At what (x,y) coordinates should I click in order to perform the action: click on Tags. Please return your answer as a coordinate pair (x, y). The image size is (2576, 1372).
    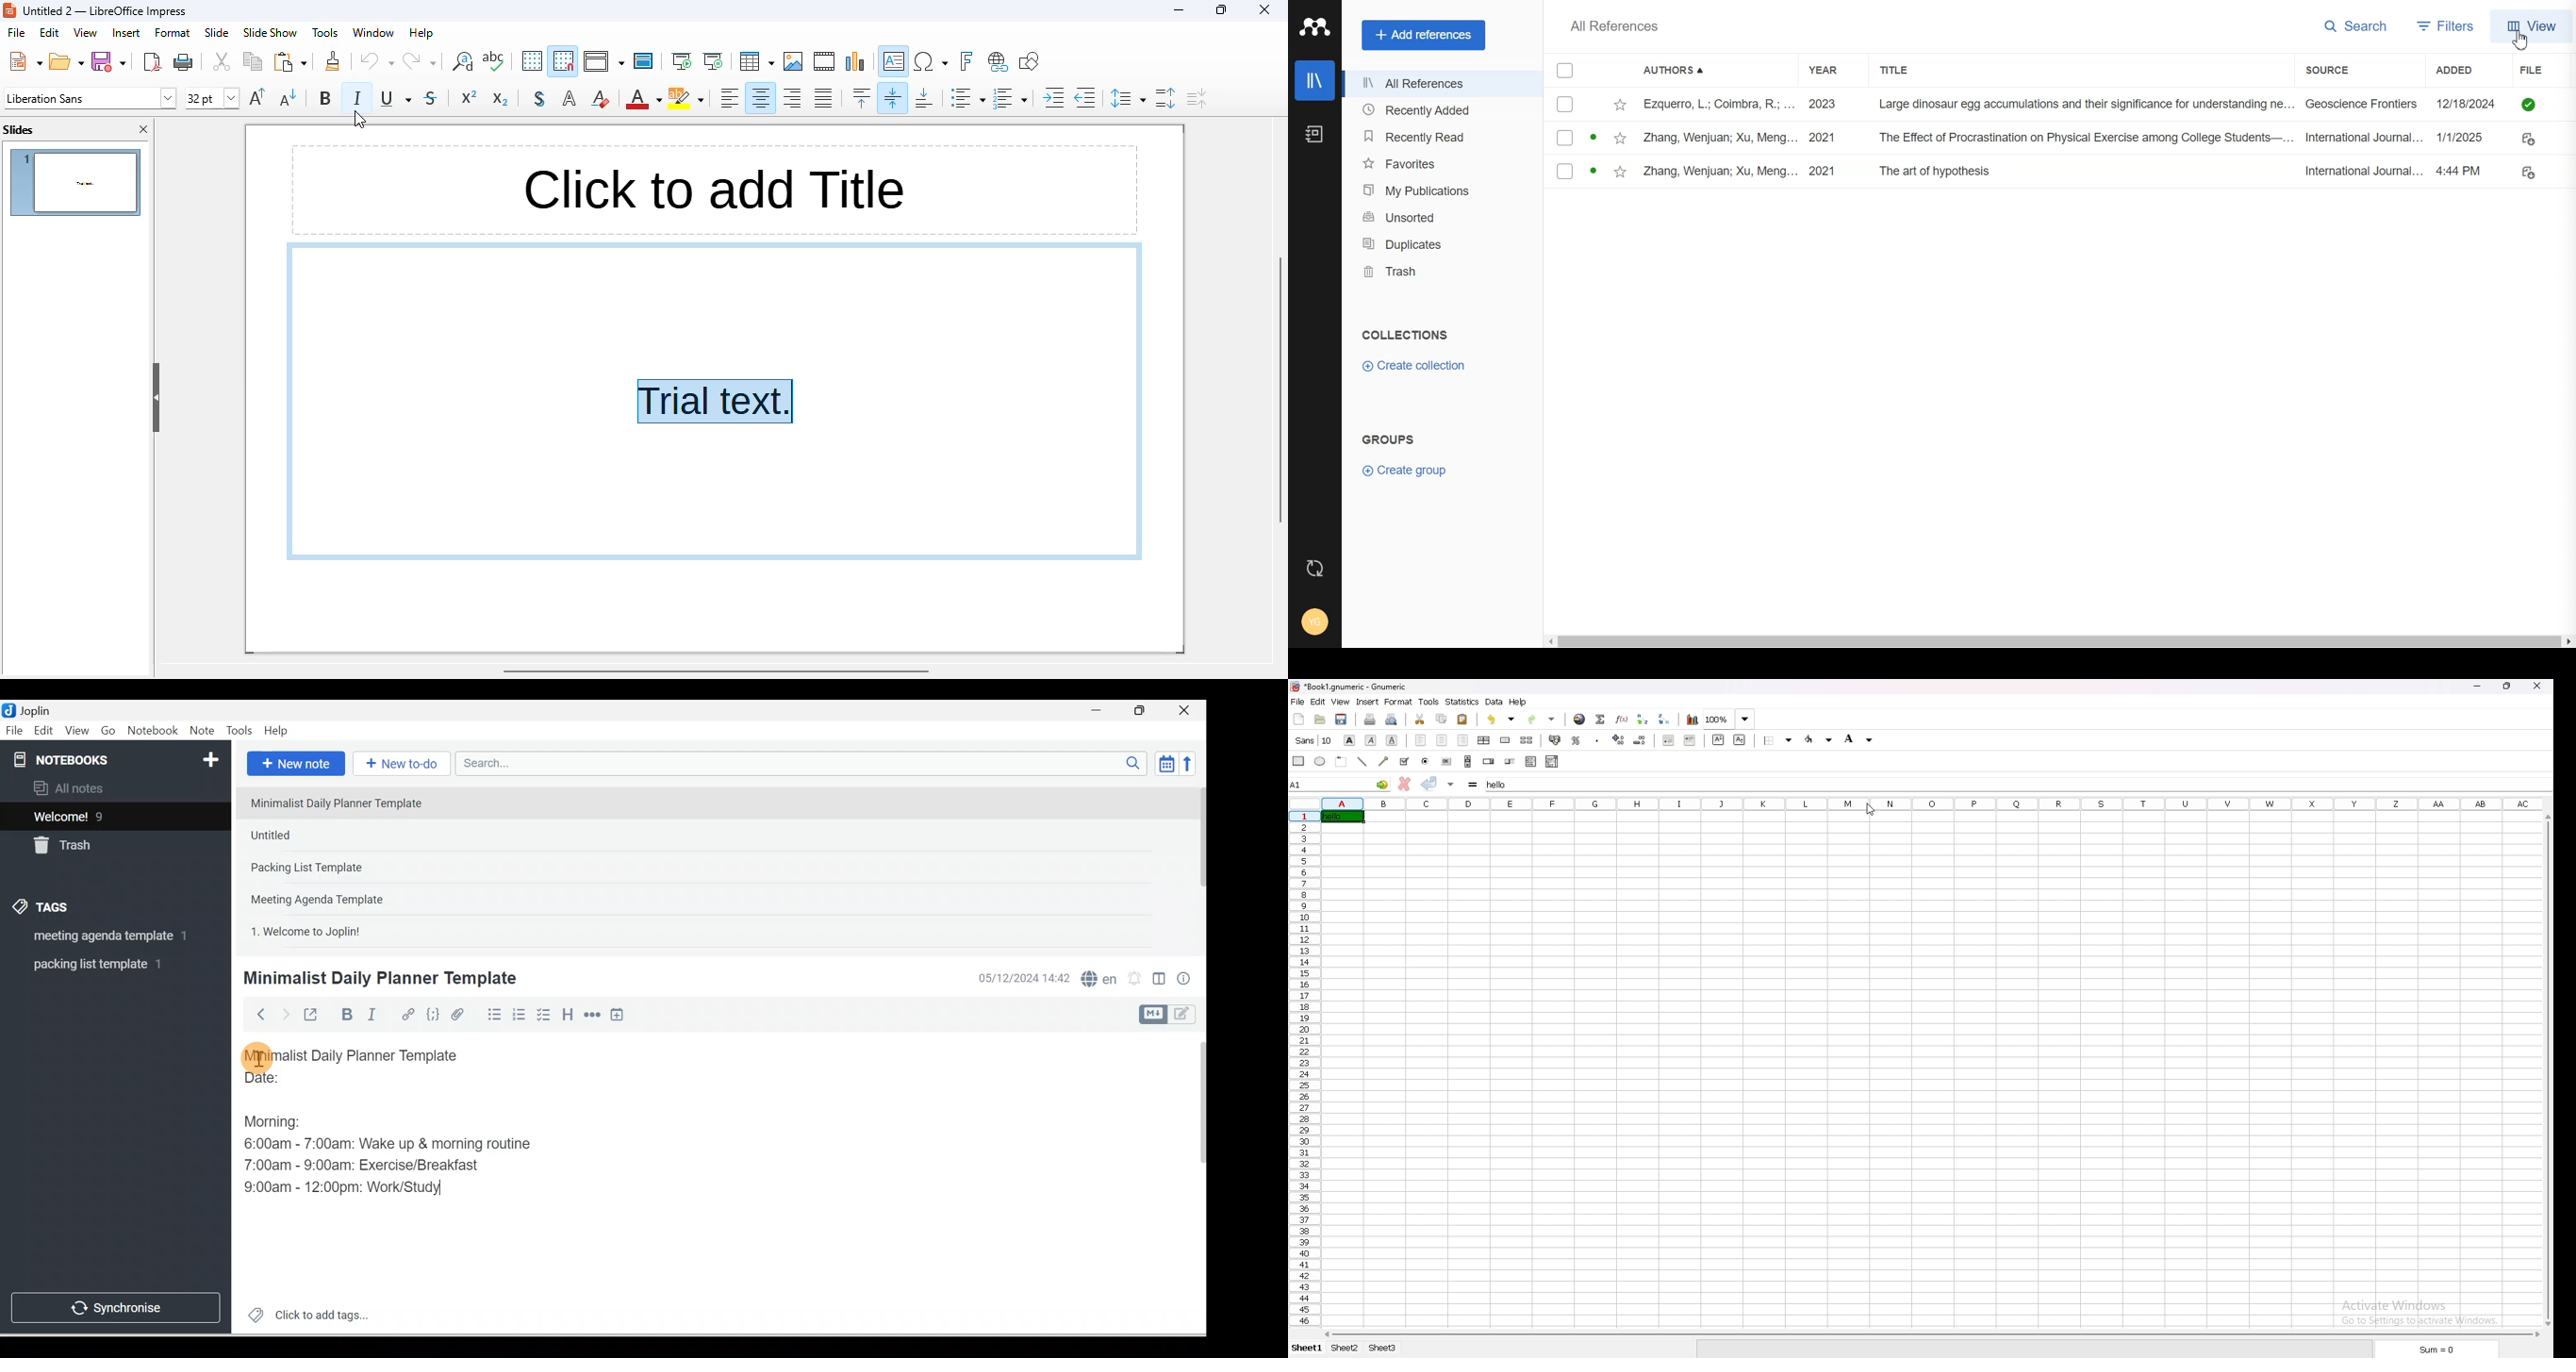
    Looking at the image, I should click on (45, 909).